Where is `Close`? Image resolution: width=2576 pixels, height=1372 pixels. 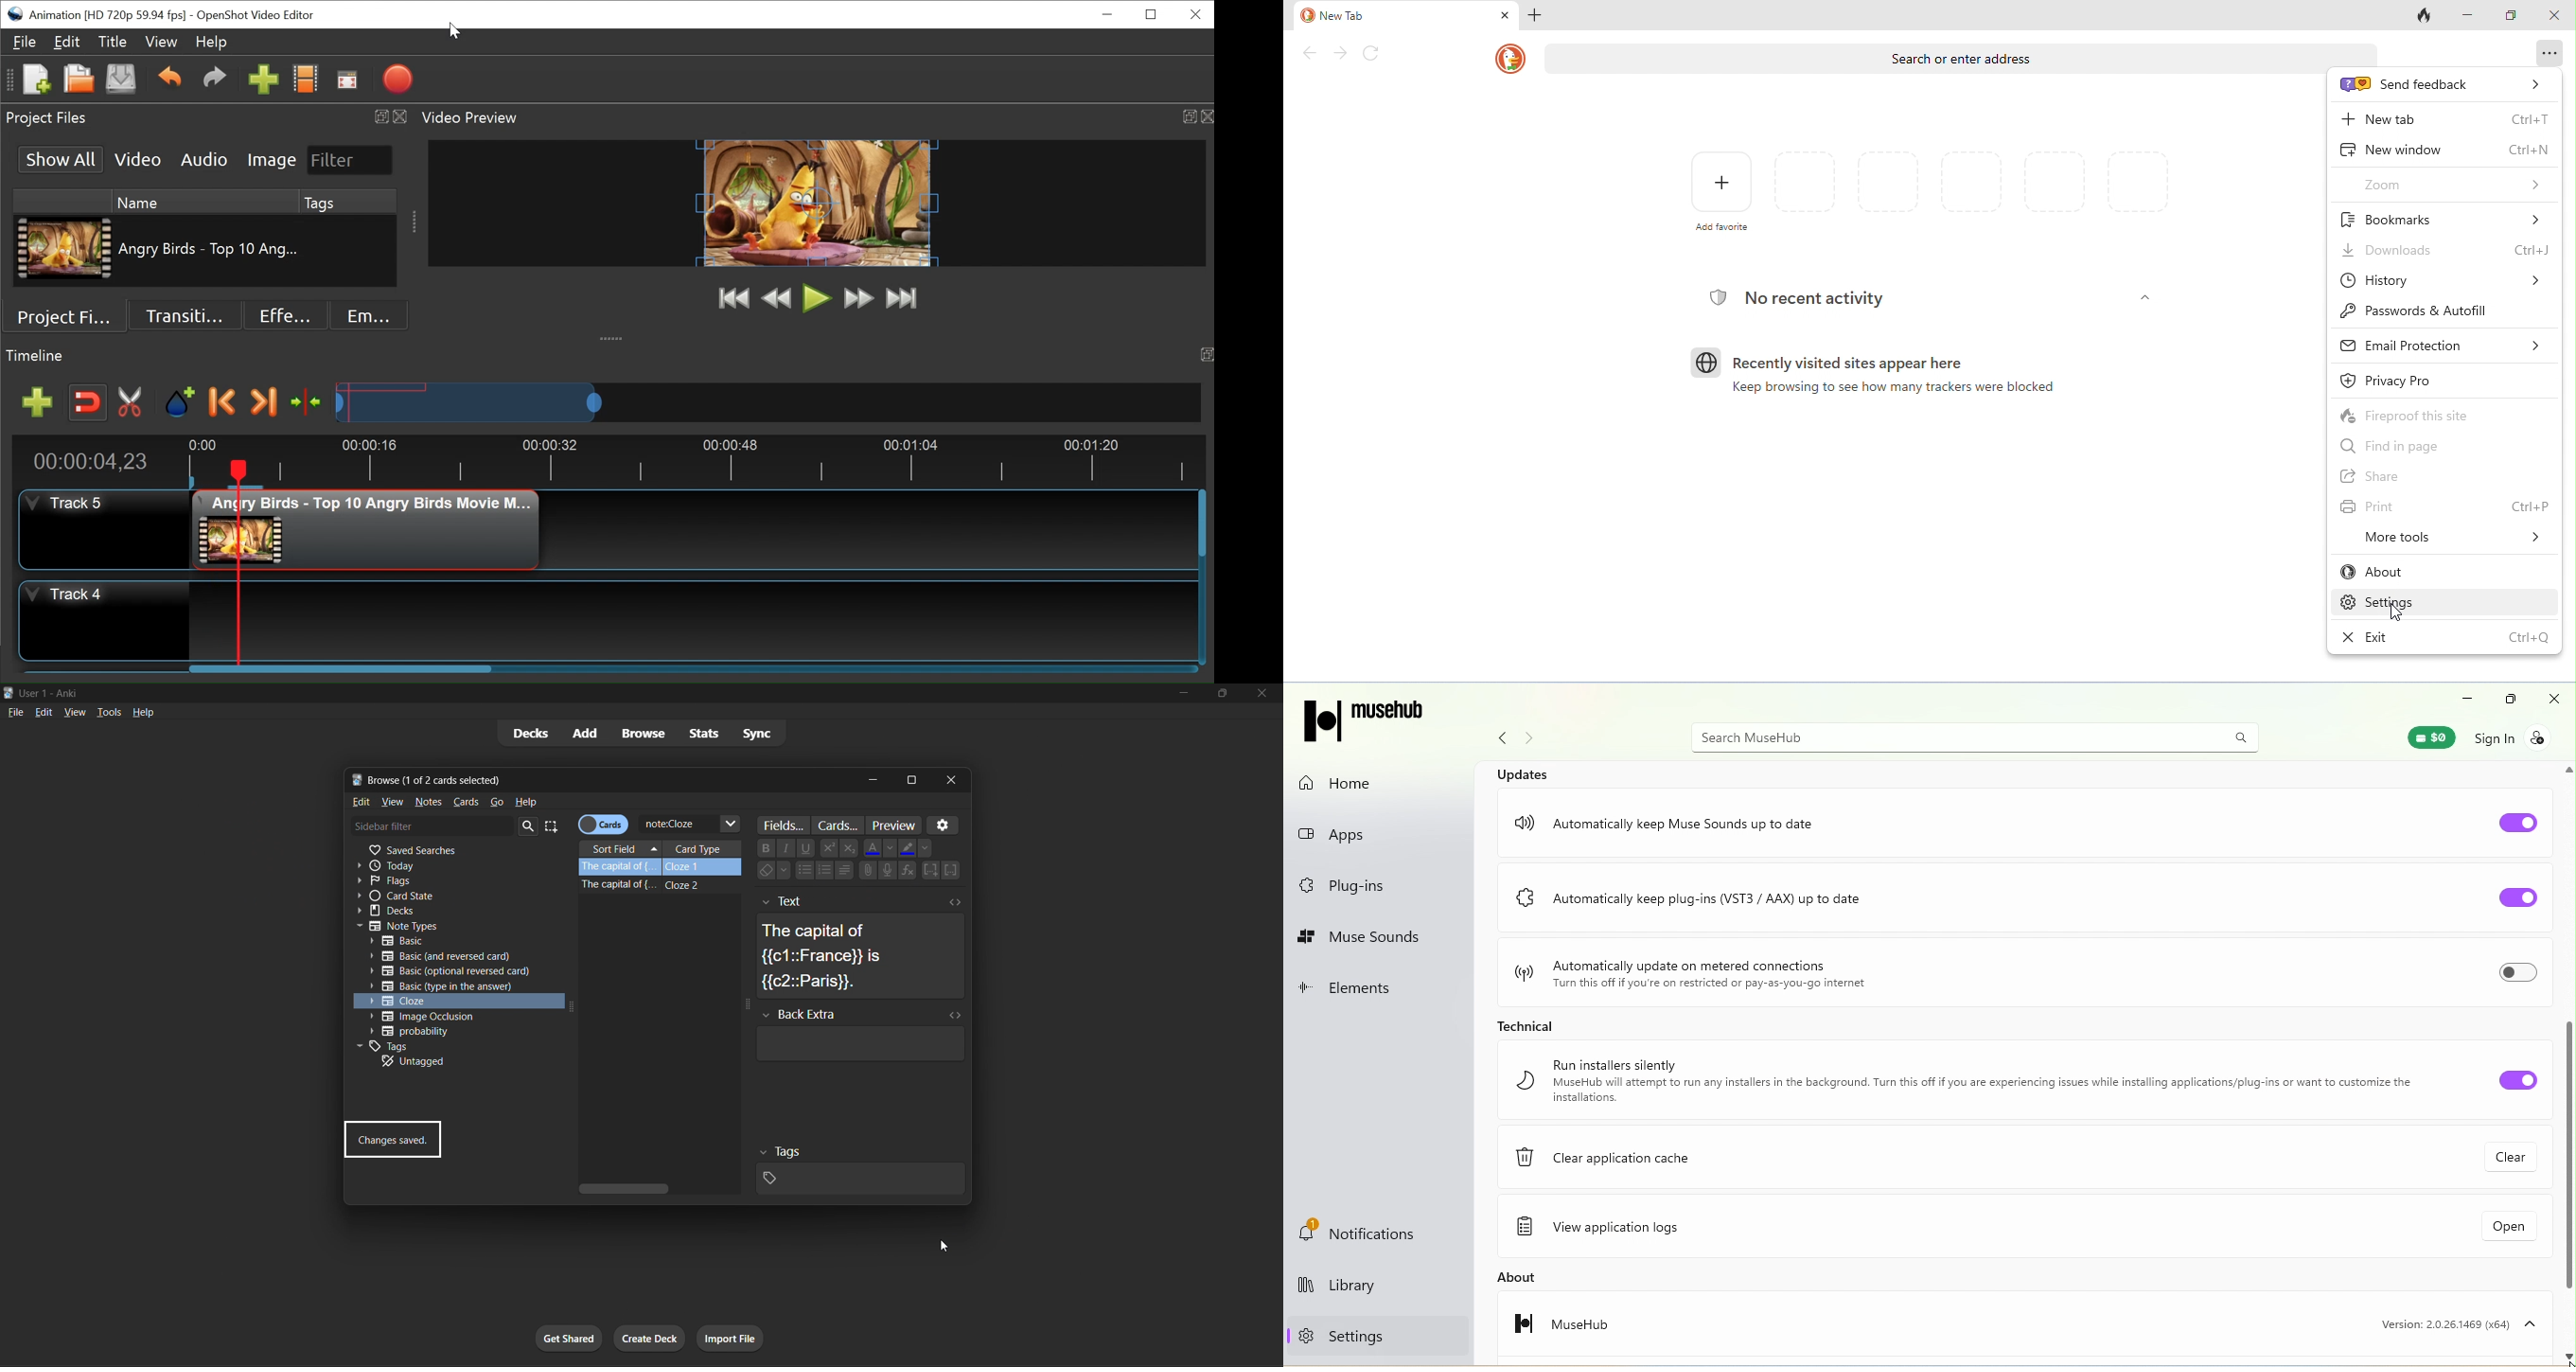
Close is located at coordinates (2557, 700).